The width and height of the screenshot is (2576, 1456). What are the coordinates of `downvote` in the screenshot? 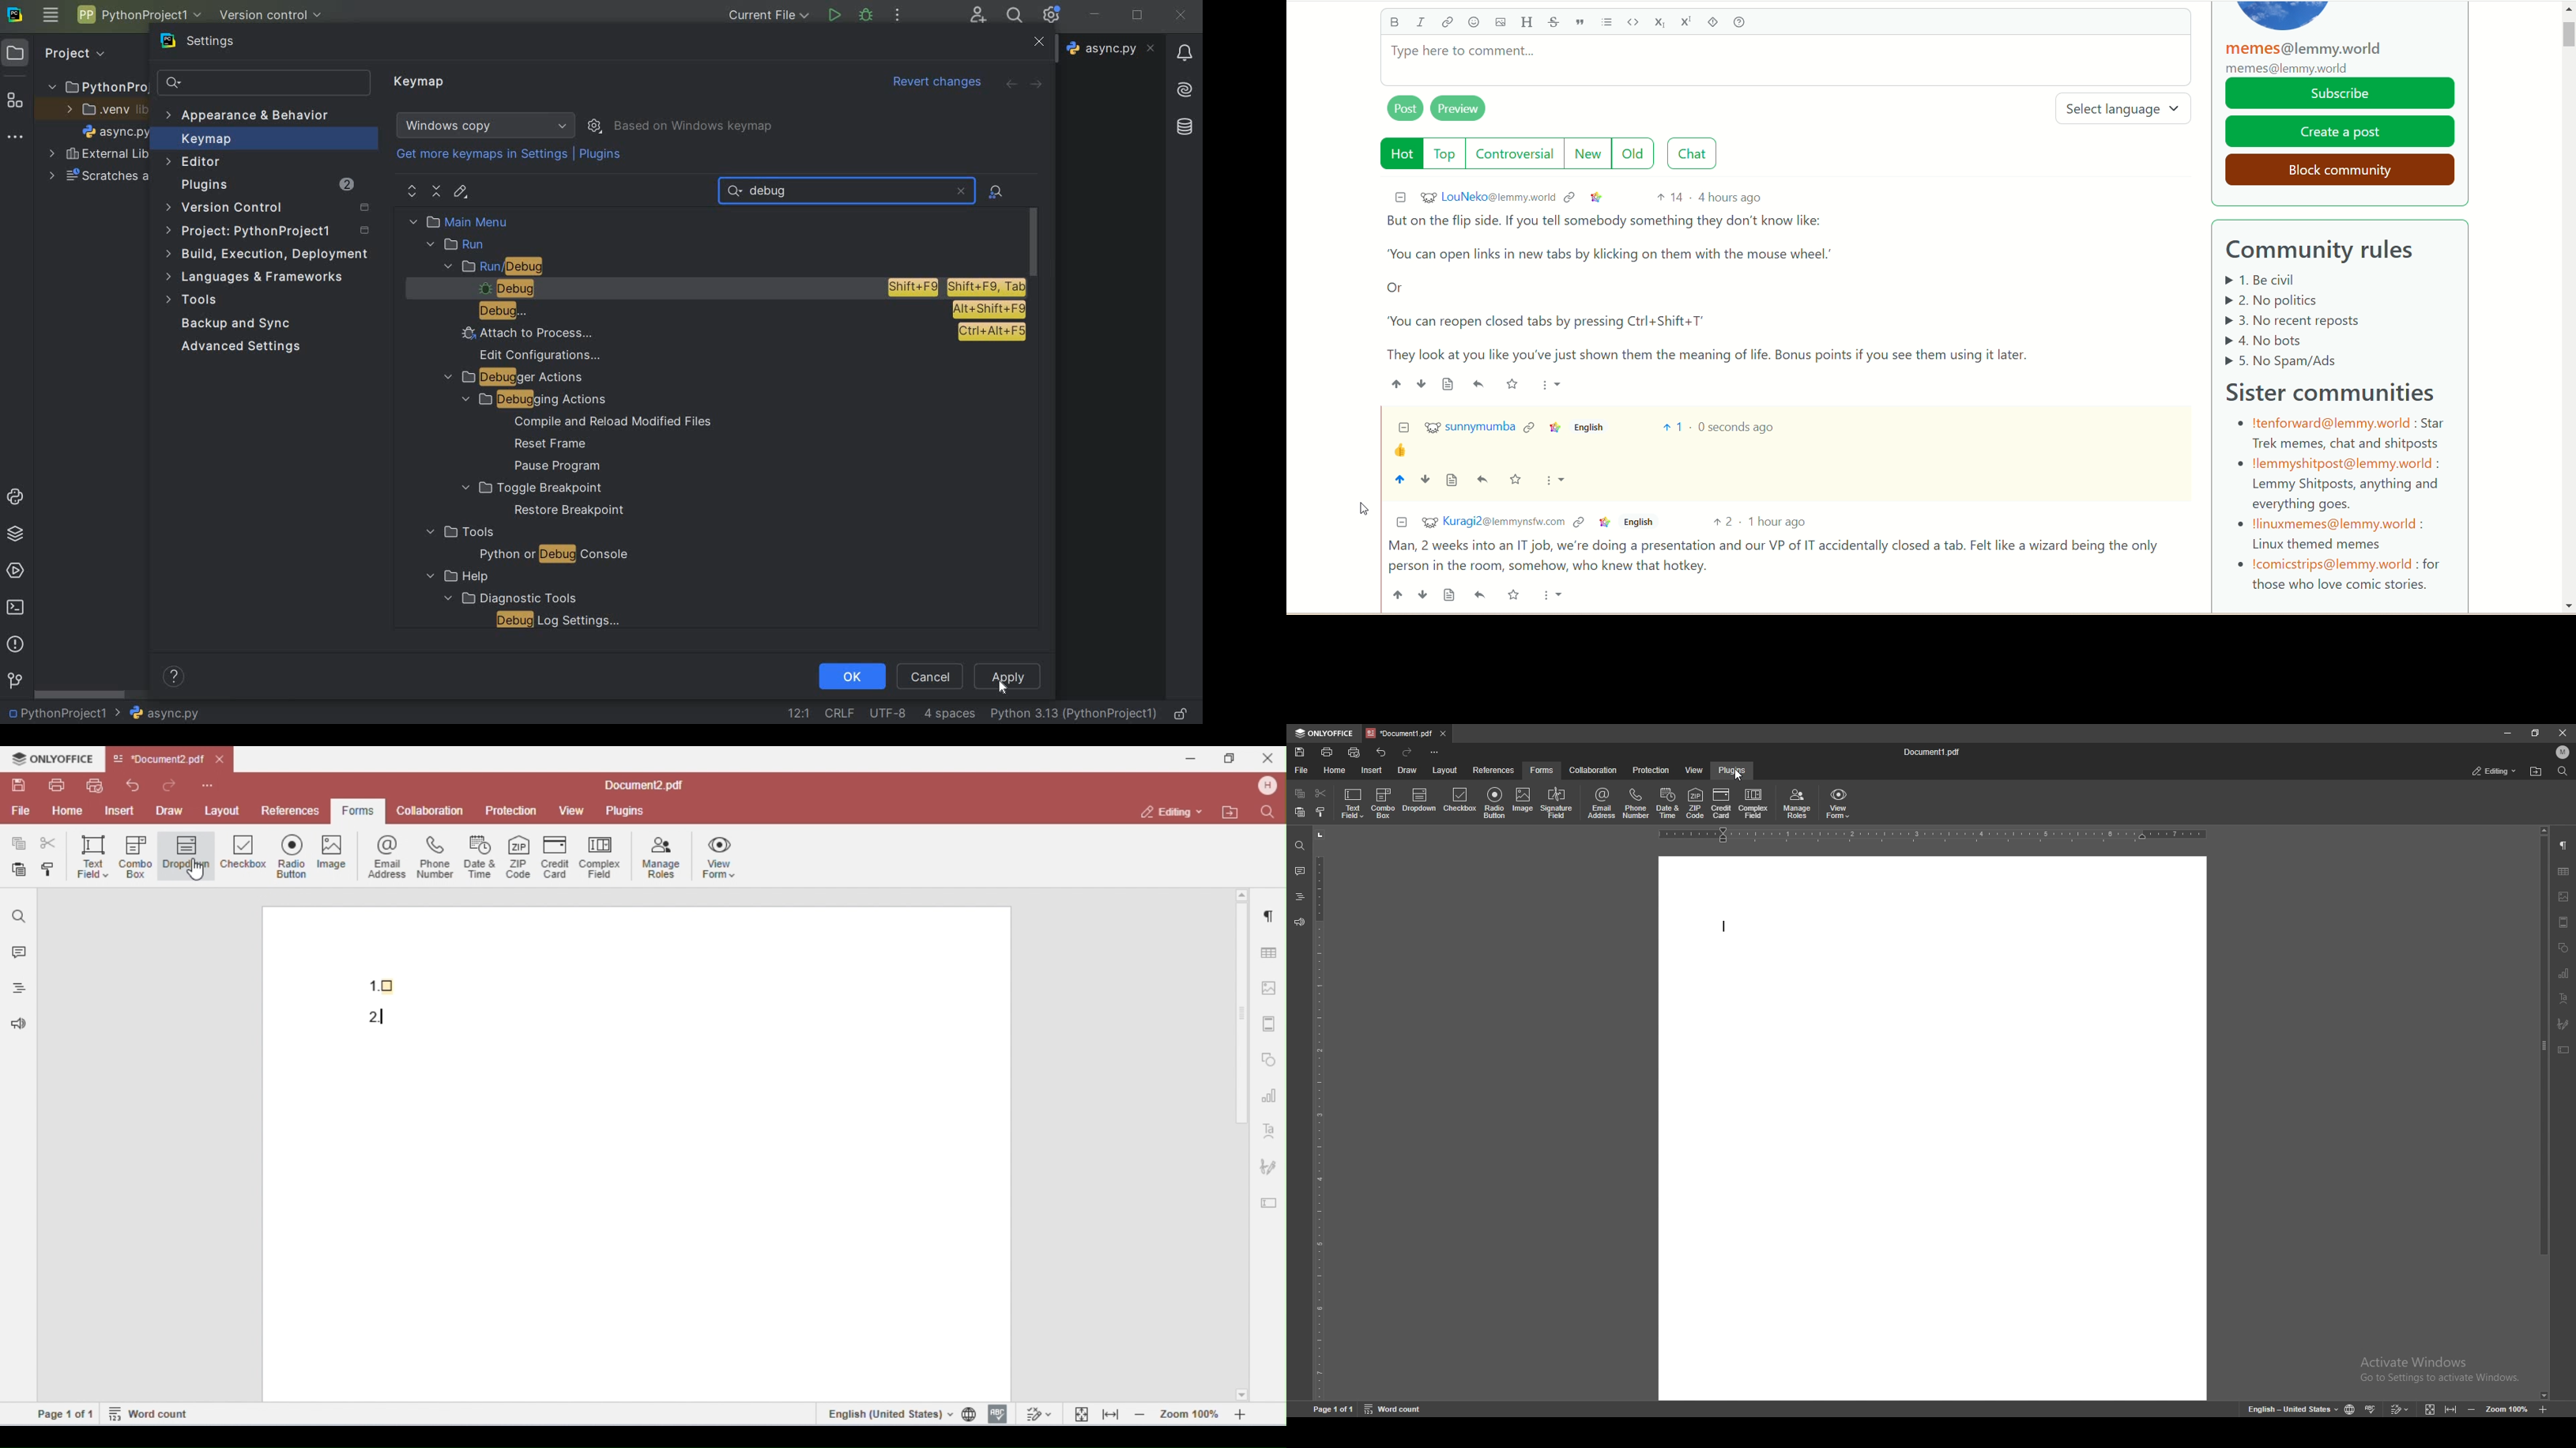 It's located at (1417, 384).